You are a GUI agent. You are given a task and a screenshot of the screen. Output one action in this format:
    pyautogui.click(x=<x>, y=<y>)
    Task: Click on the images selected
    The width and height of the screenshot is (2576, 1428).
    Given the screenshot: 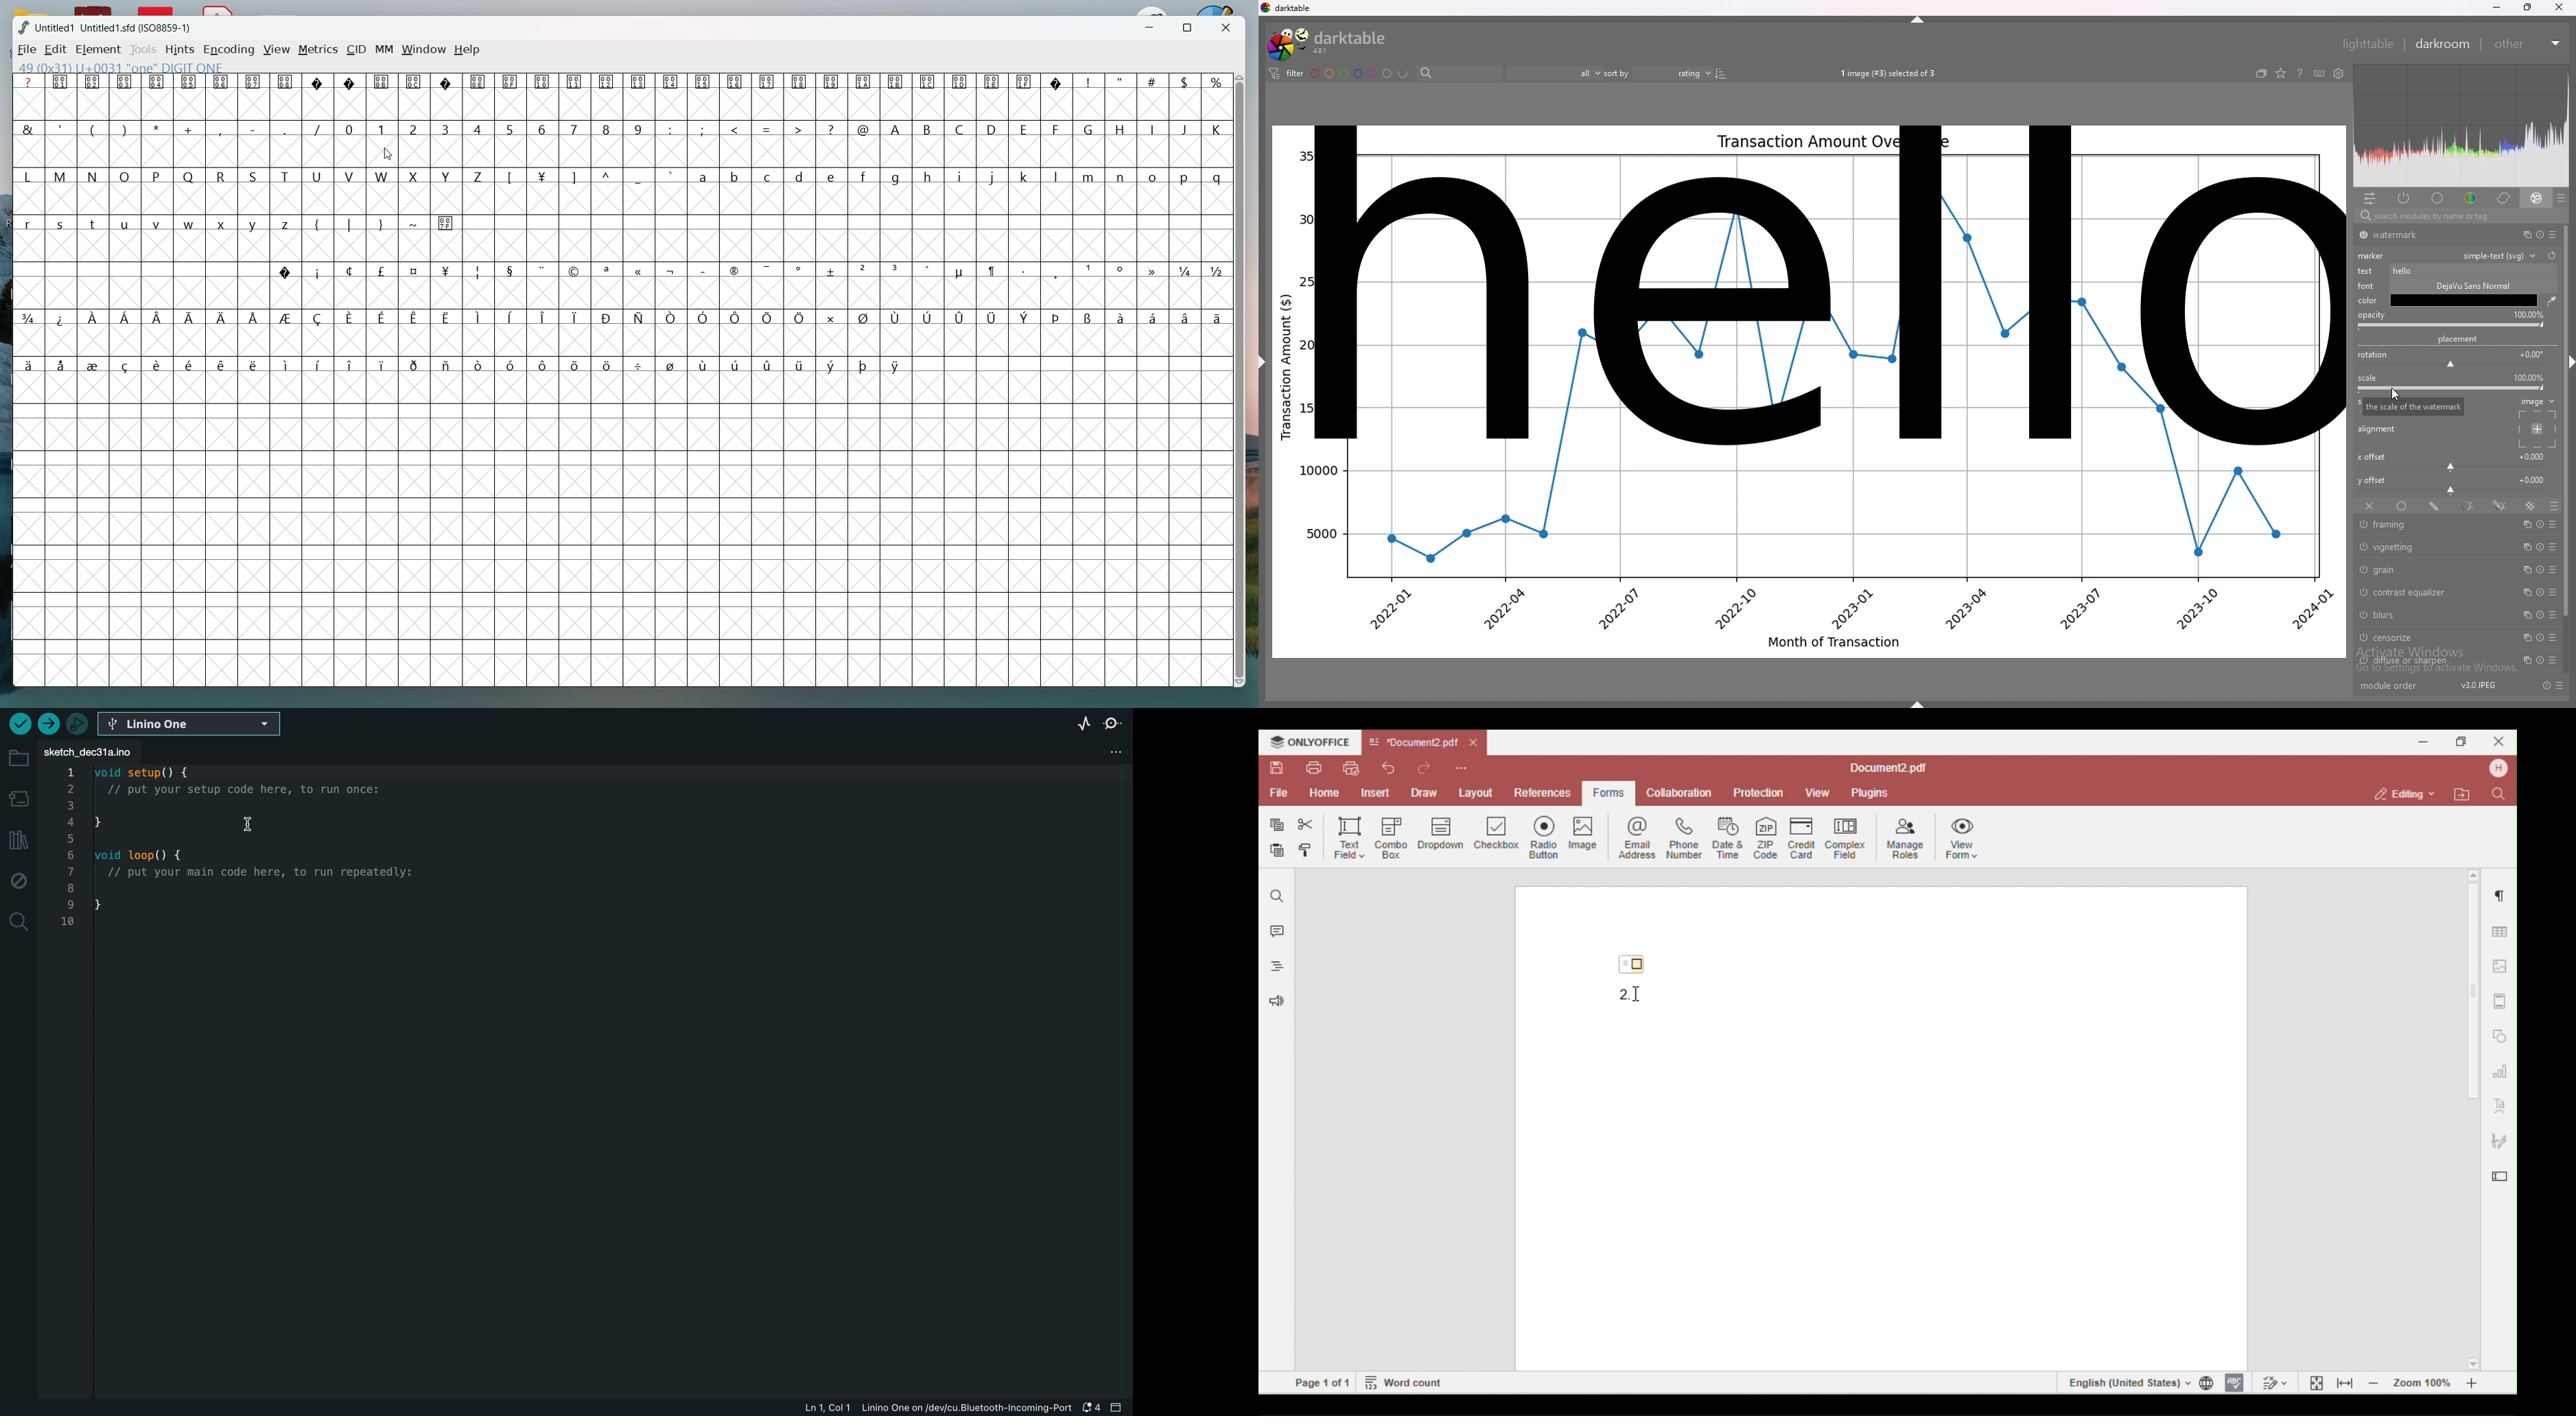 What is the action you would take?
    pyautogui.click(x=1886, y=73)
    